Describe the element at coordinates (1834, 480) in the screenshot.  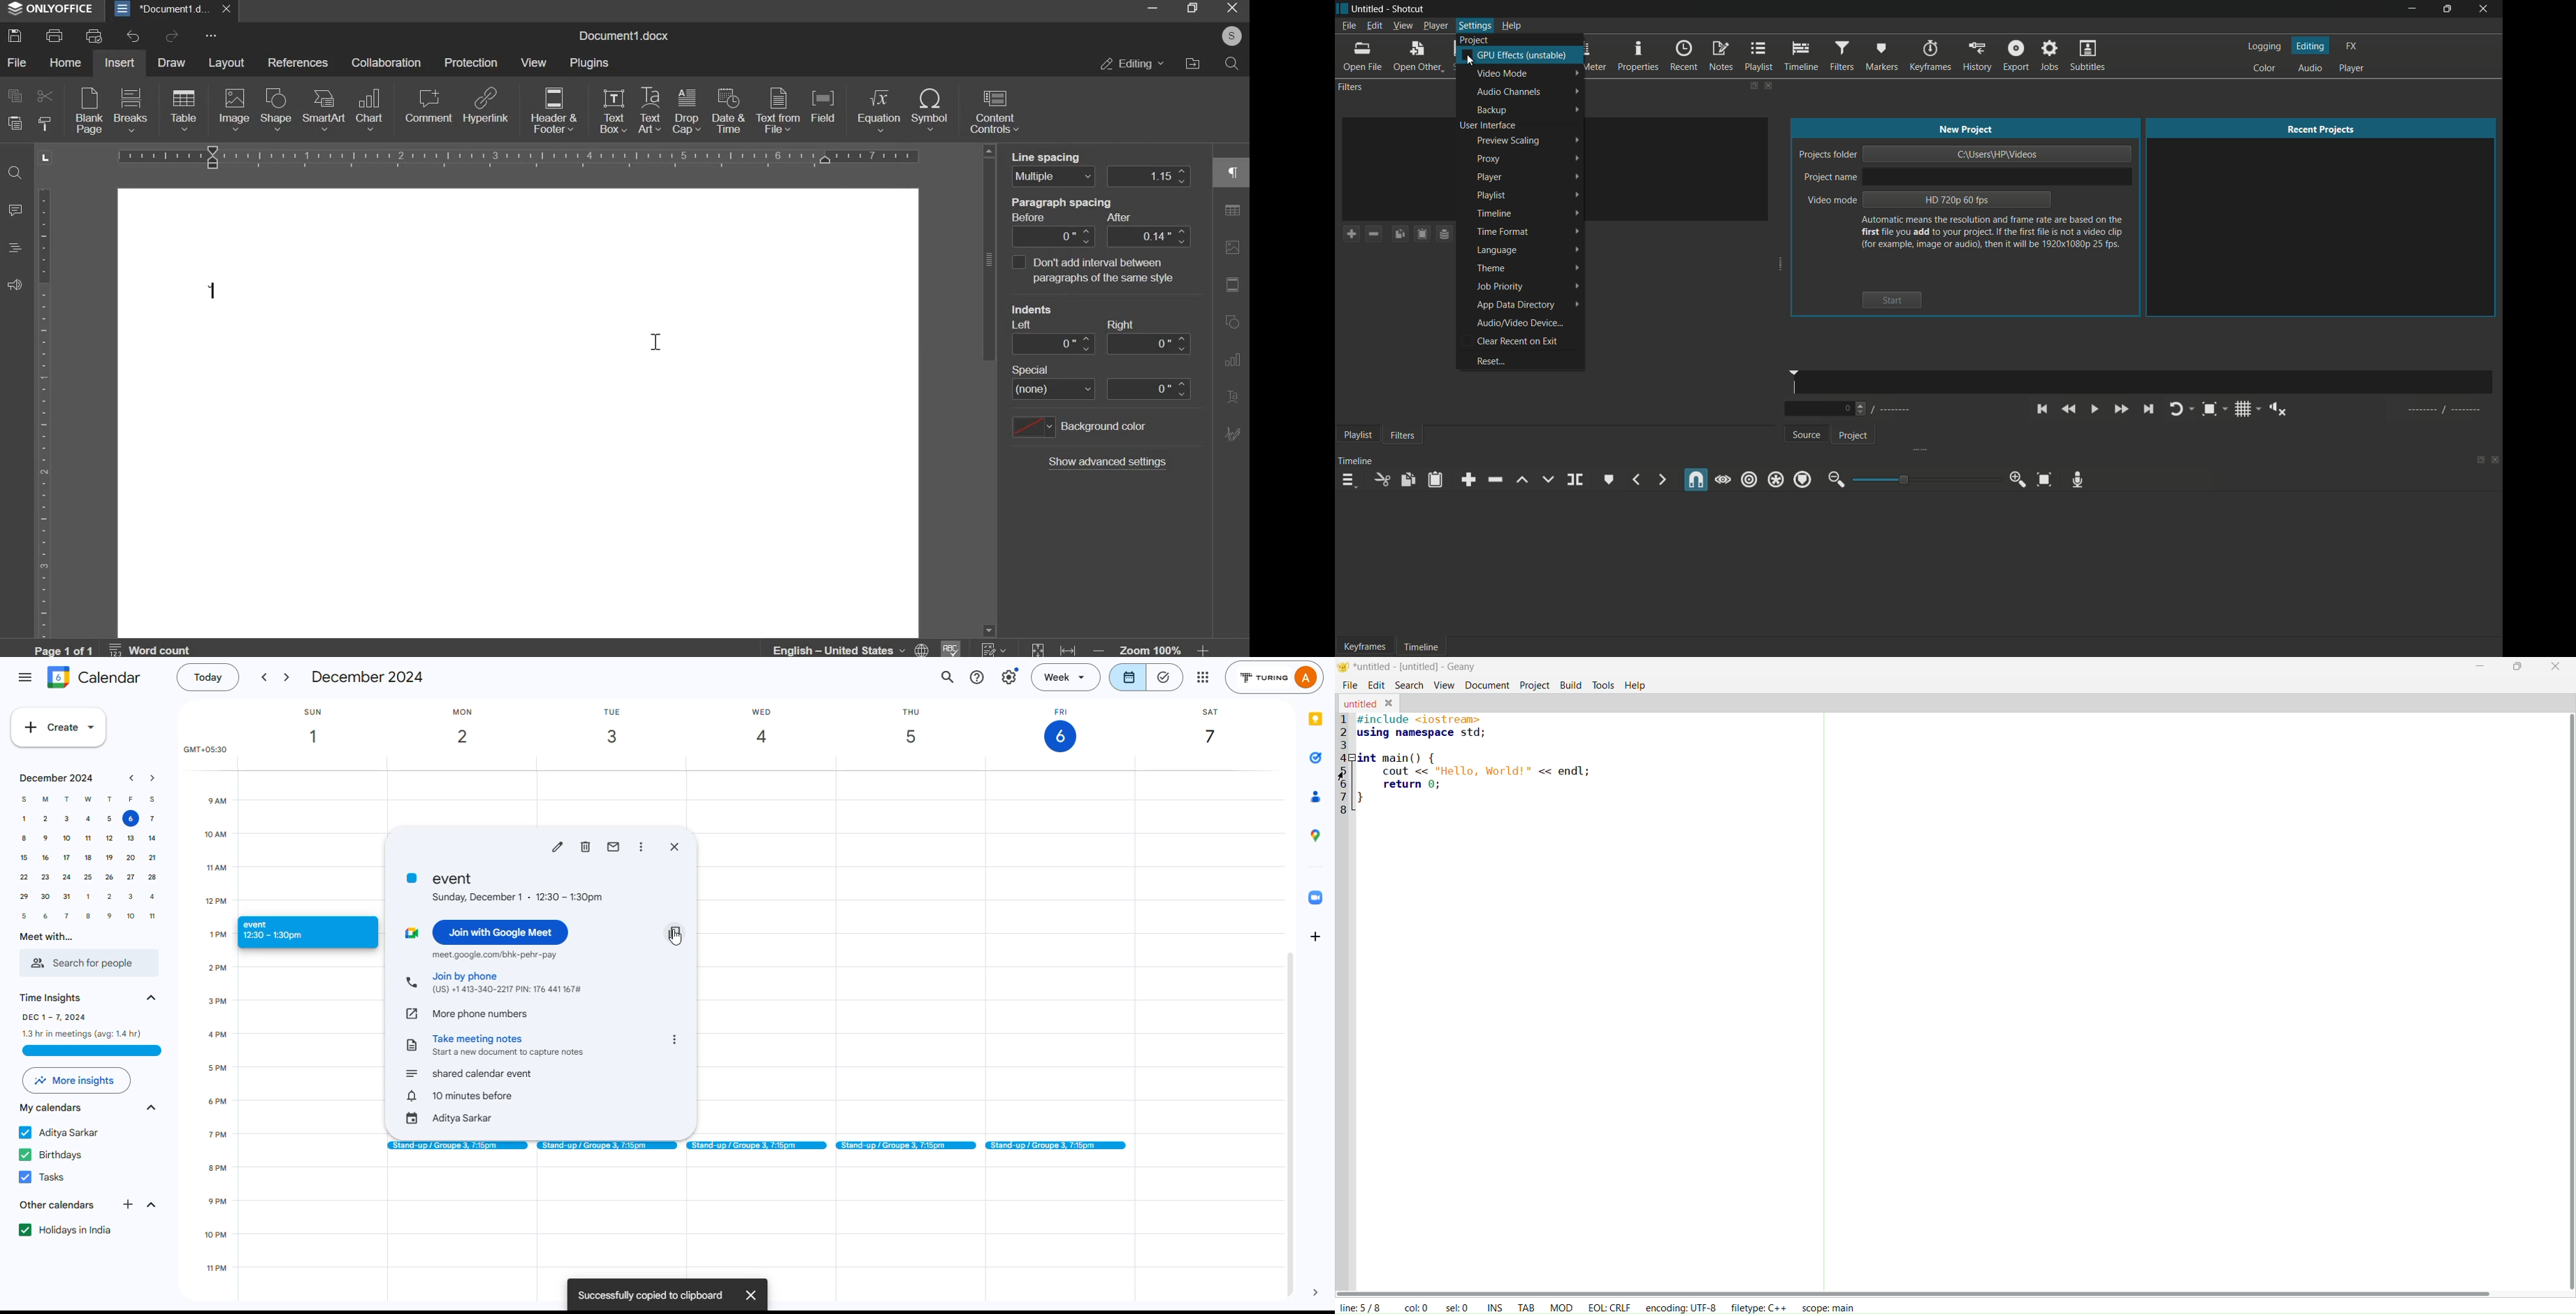
I see `zoom out` at that location.